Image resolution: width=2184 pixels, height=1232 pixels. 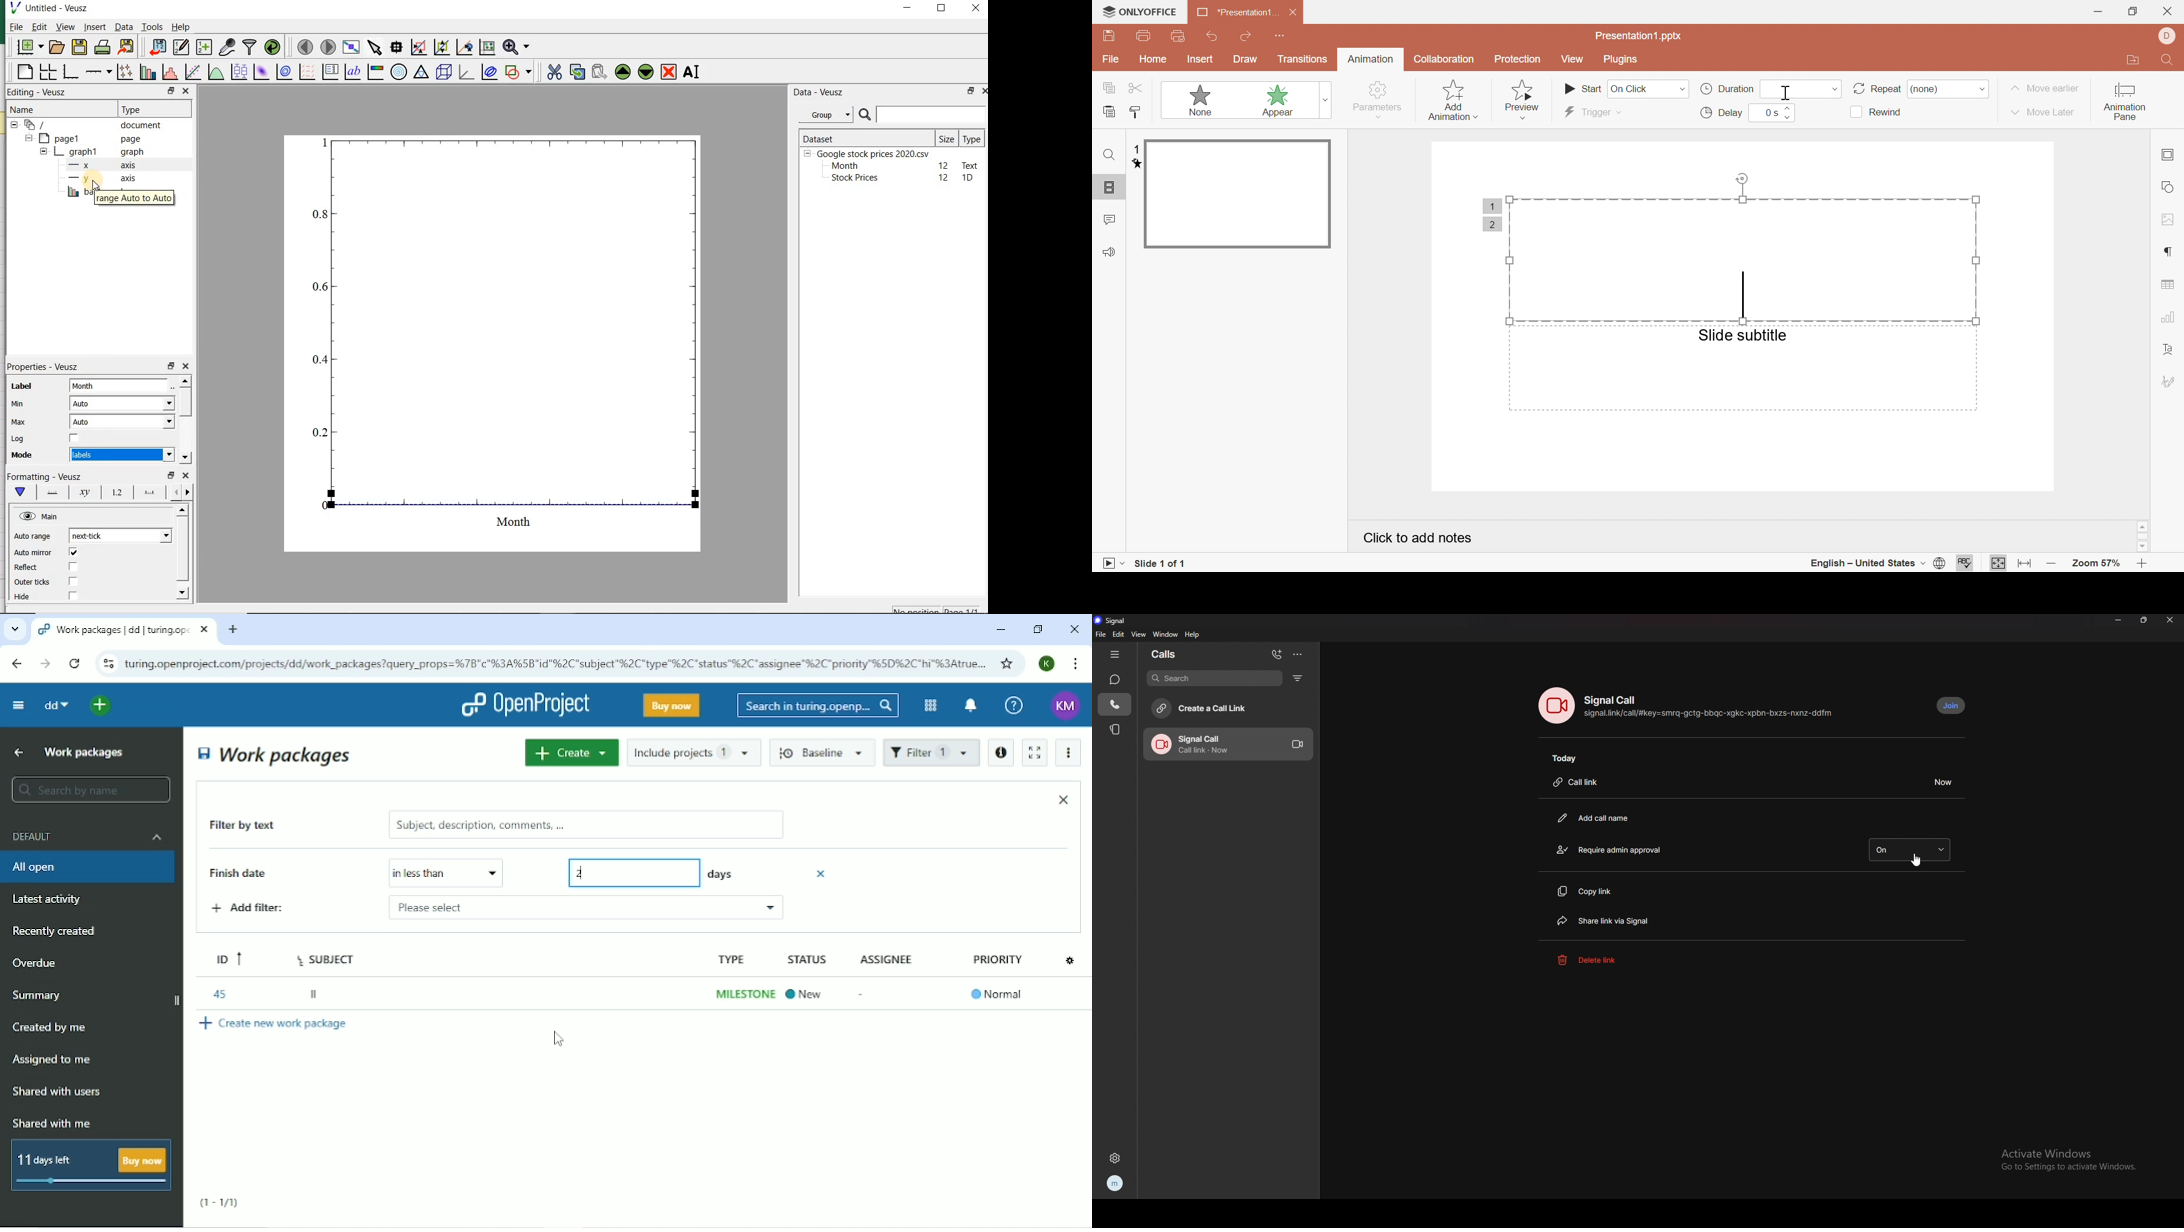 I want to click on close, so click(x=2166, y=11).